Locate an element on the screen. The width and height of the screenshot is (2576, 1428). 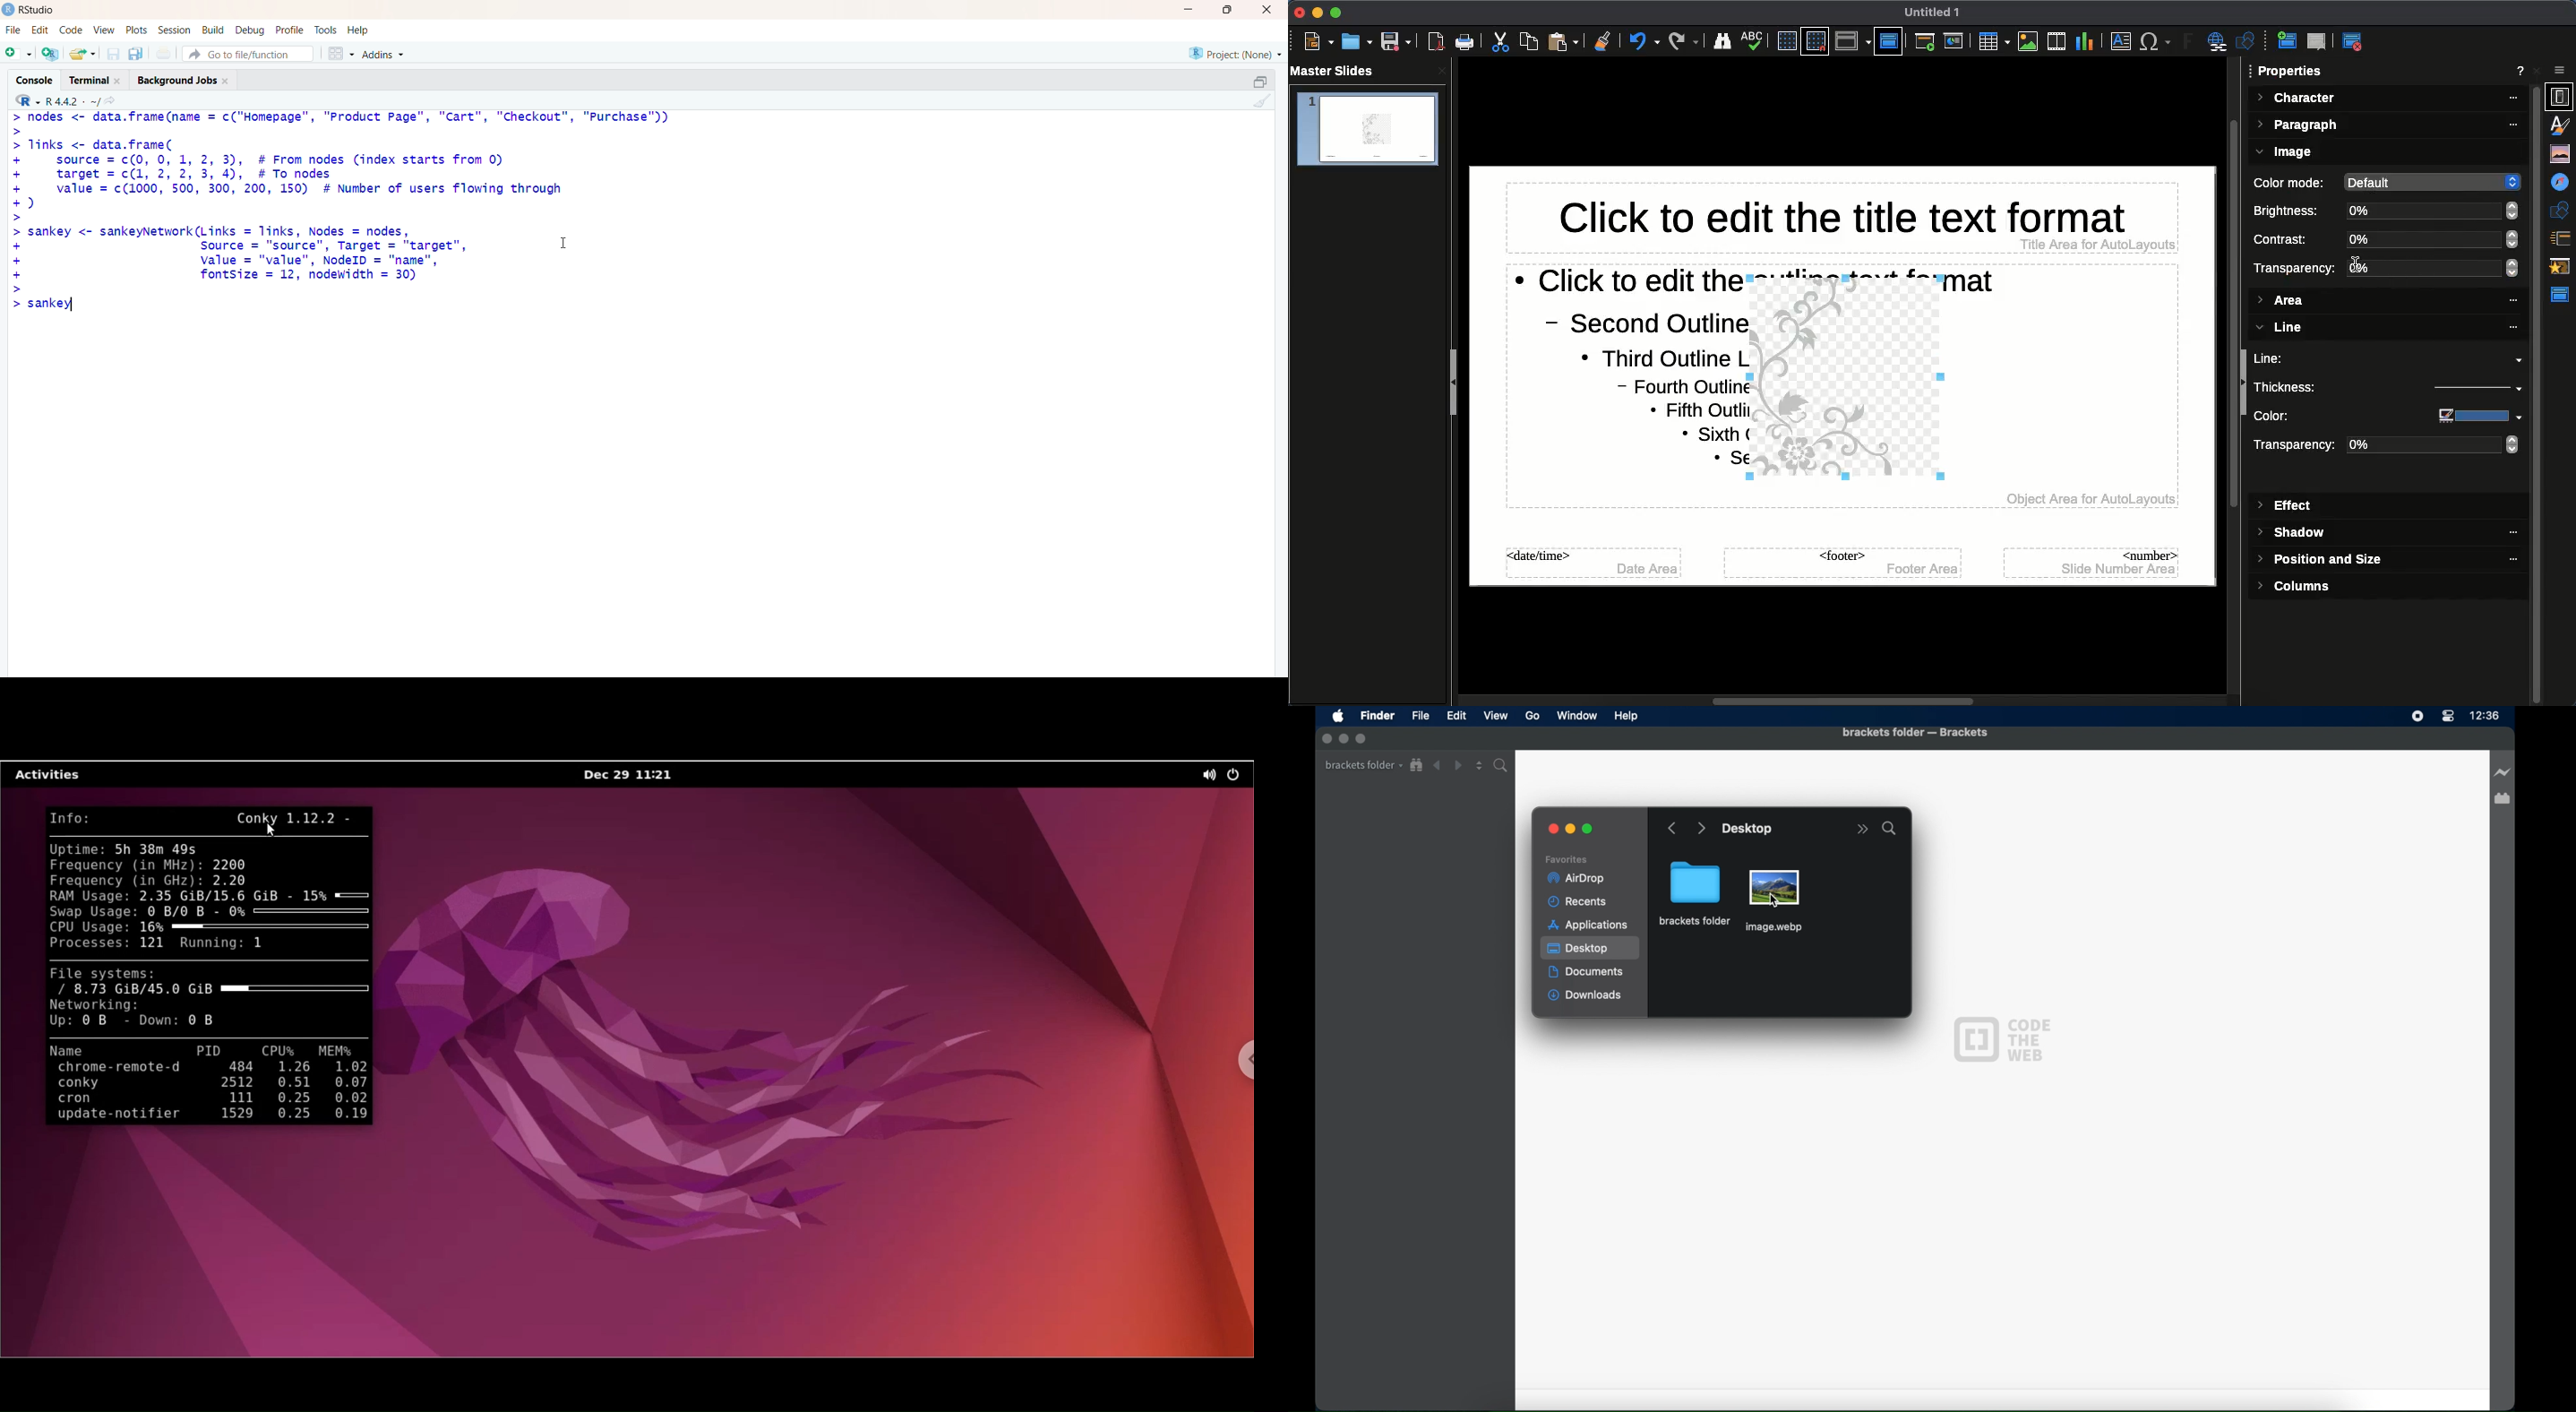
0% is located at coordinates (2433, 239).